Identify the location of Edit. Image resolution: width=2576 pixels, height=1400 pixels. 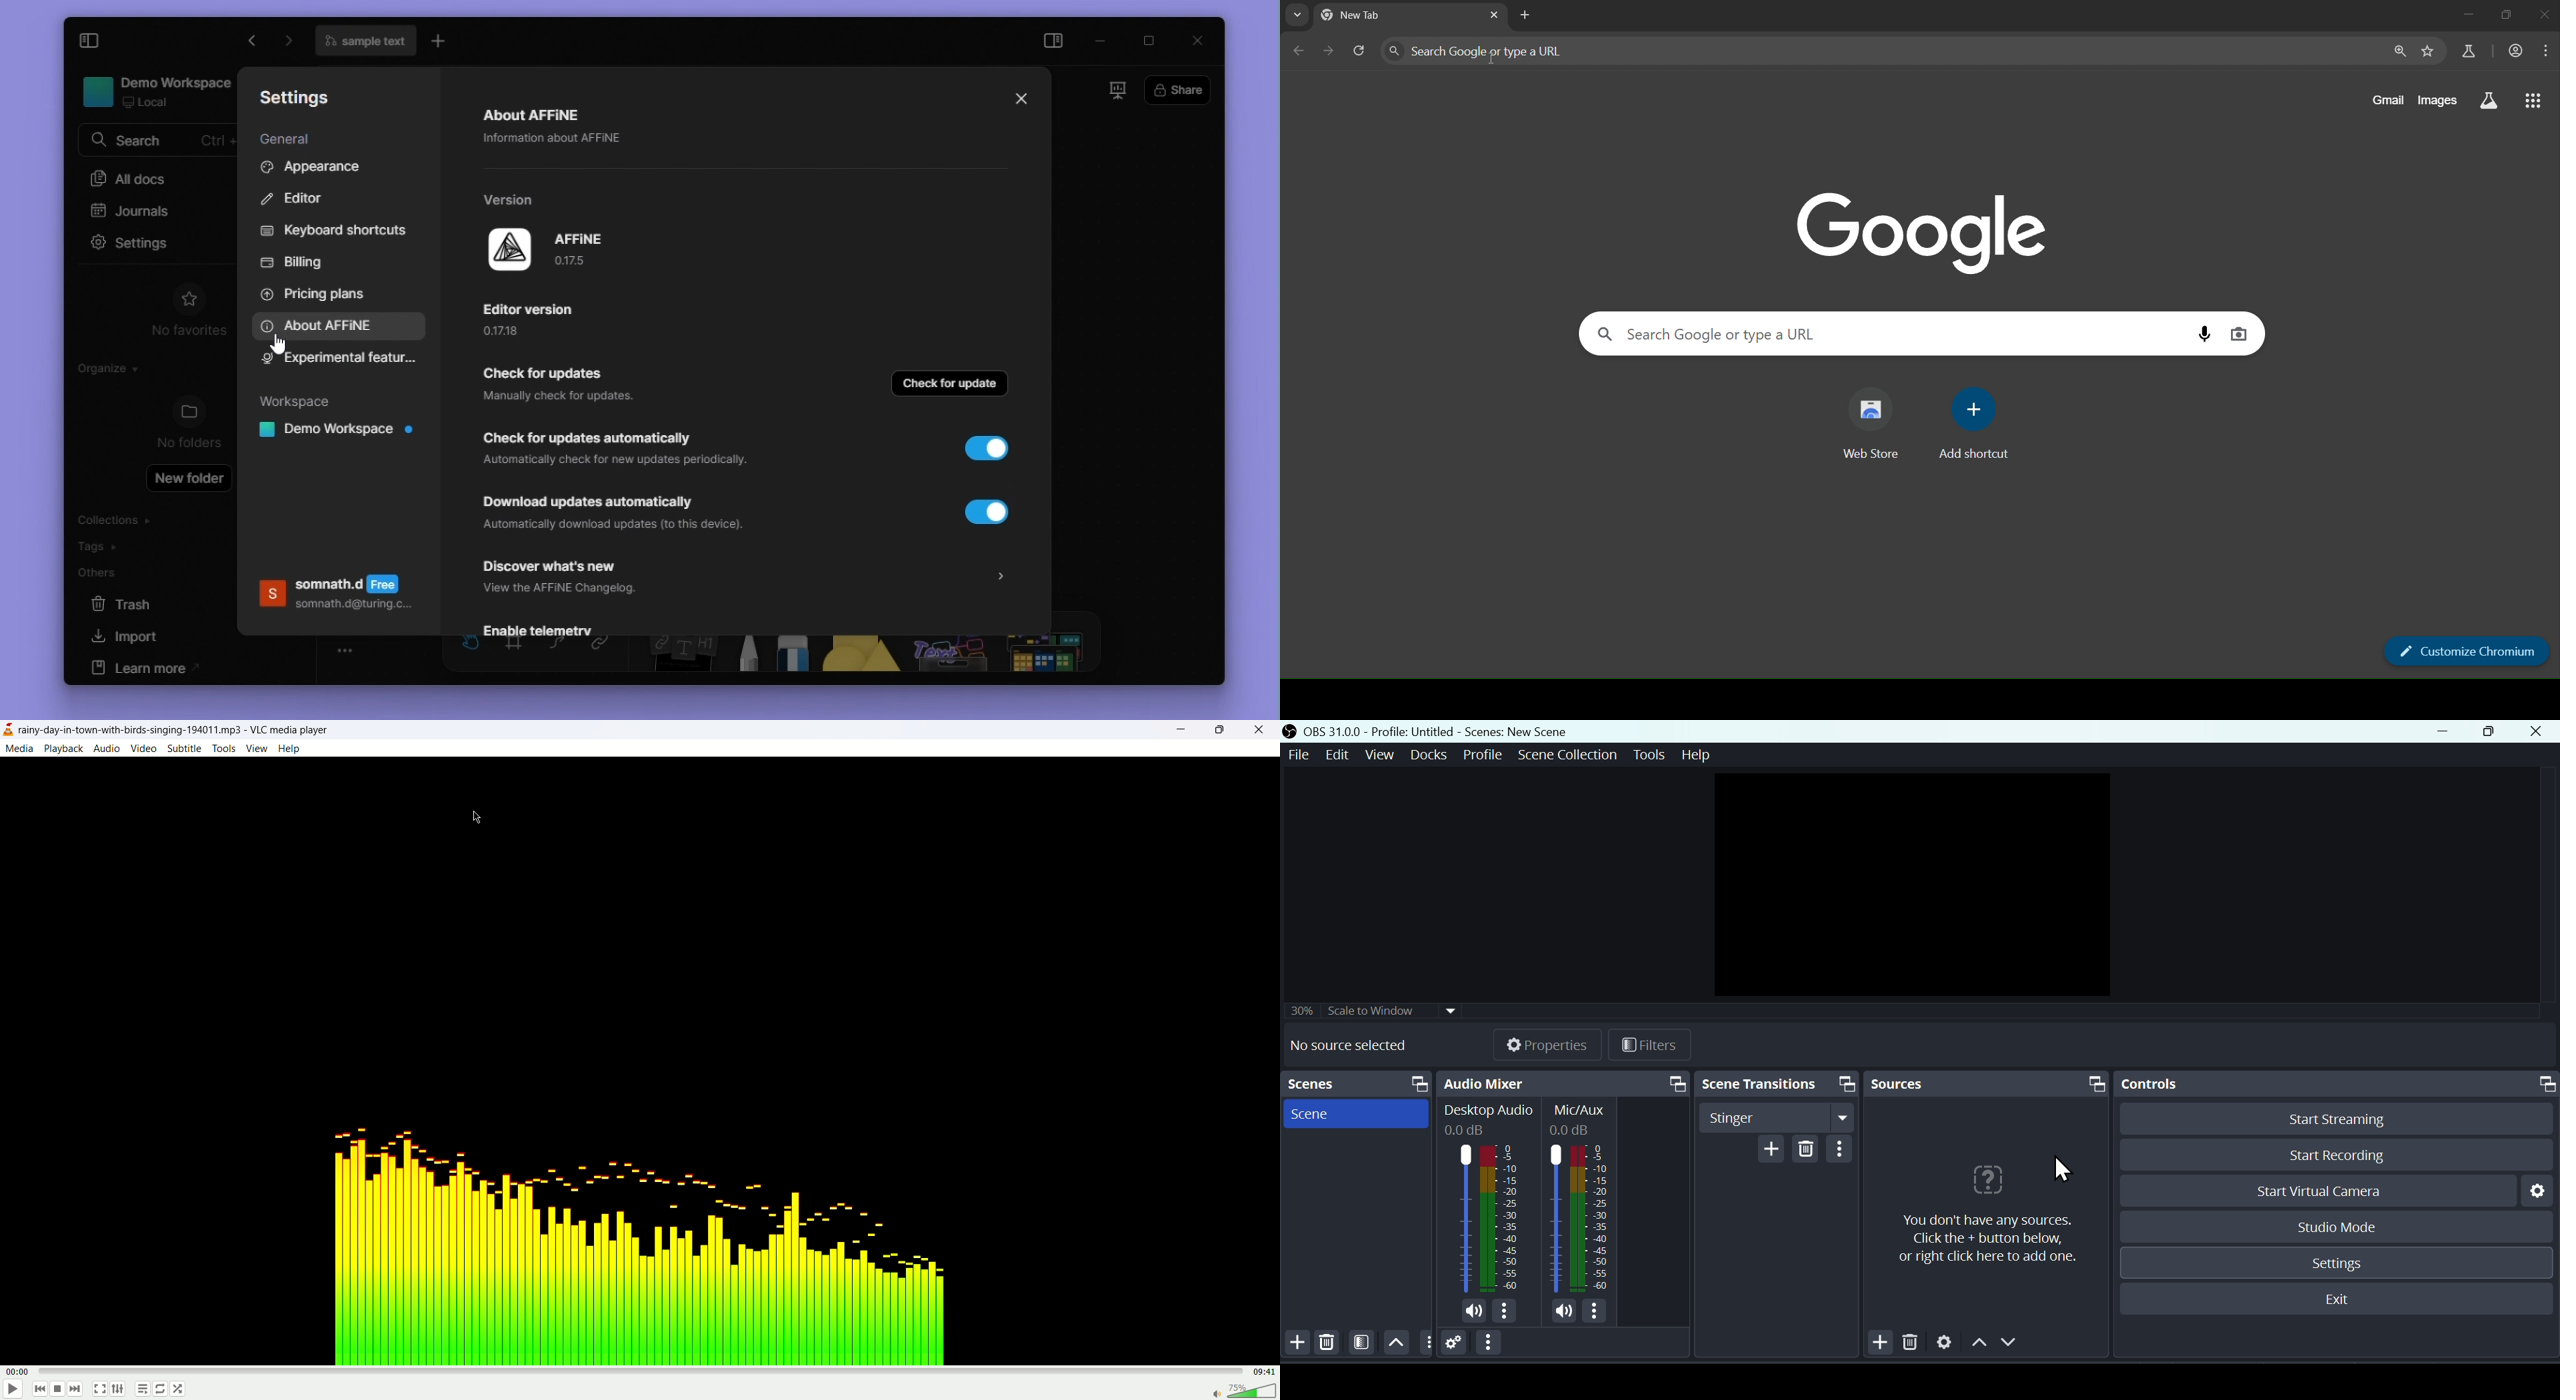
(1335, 755).